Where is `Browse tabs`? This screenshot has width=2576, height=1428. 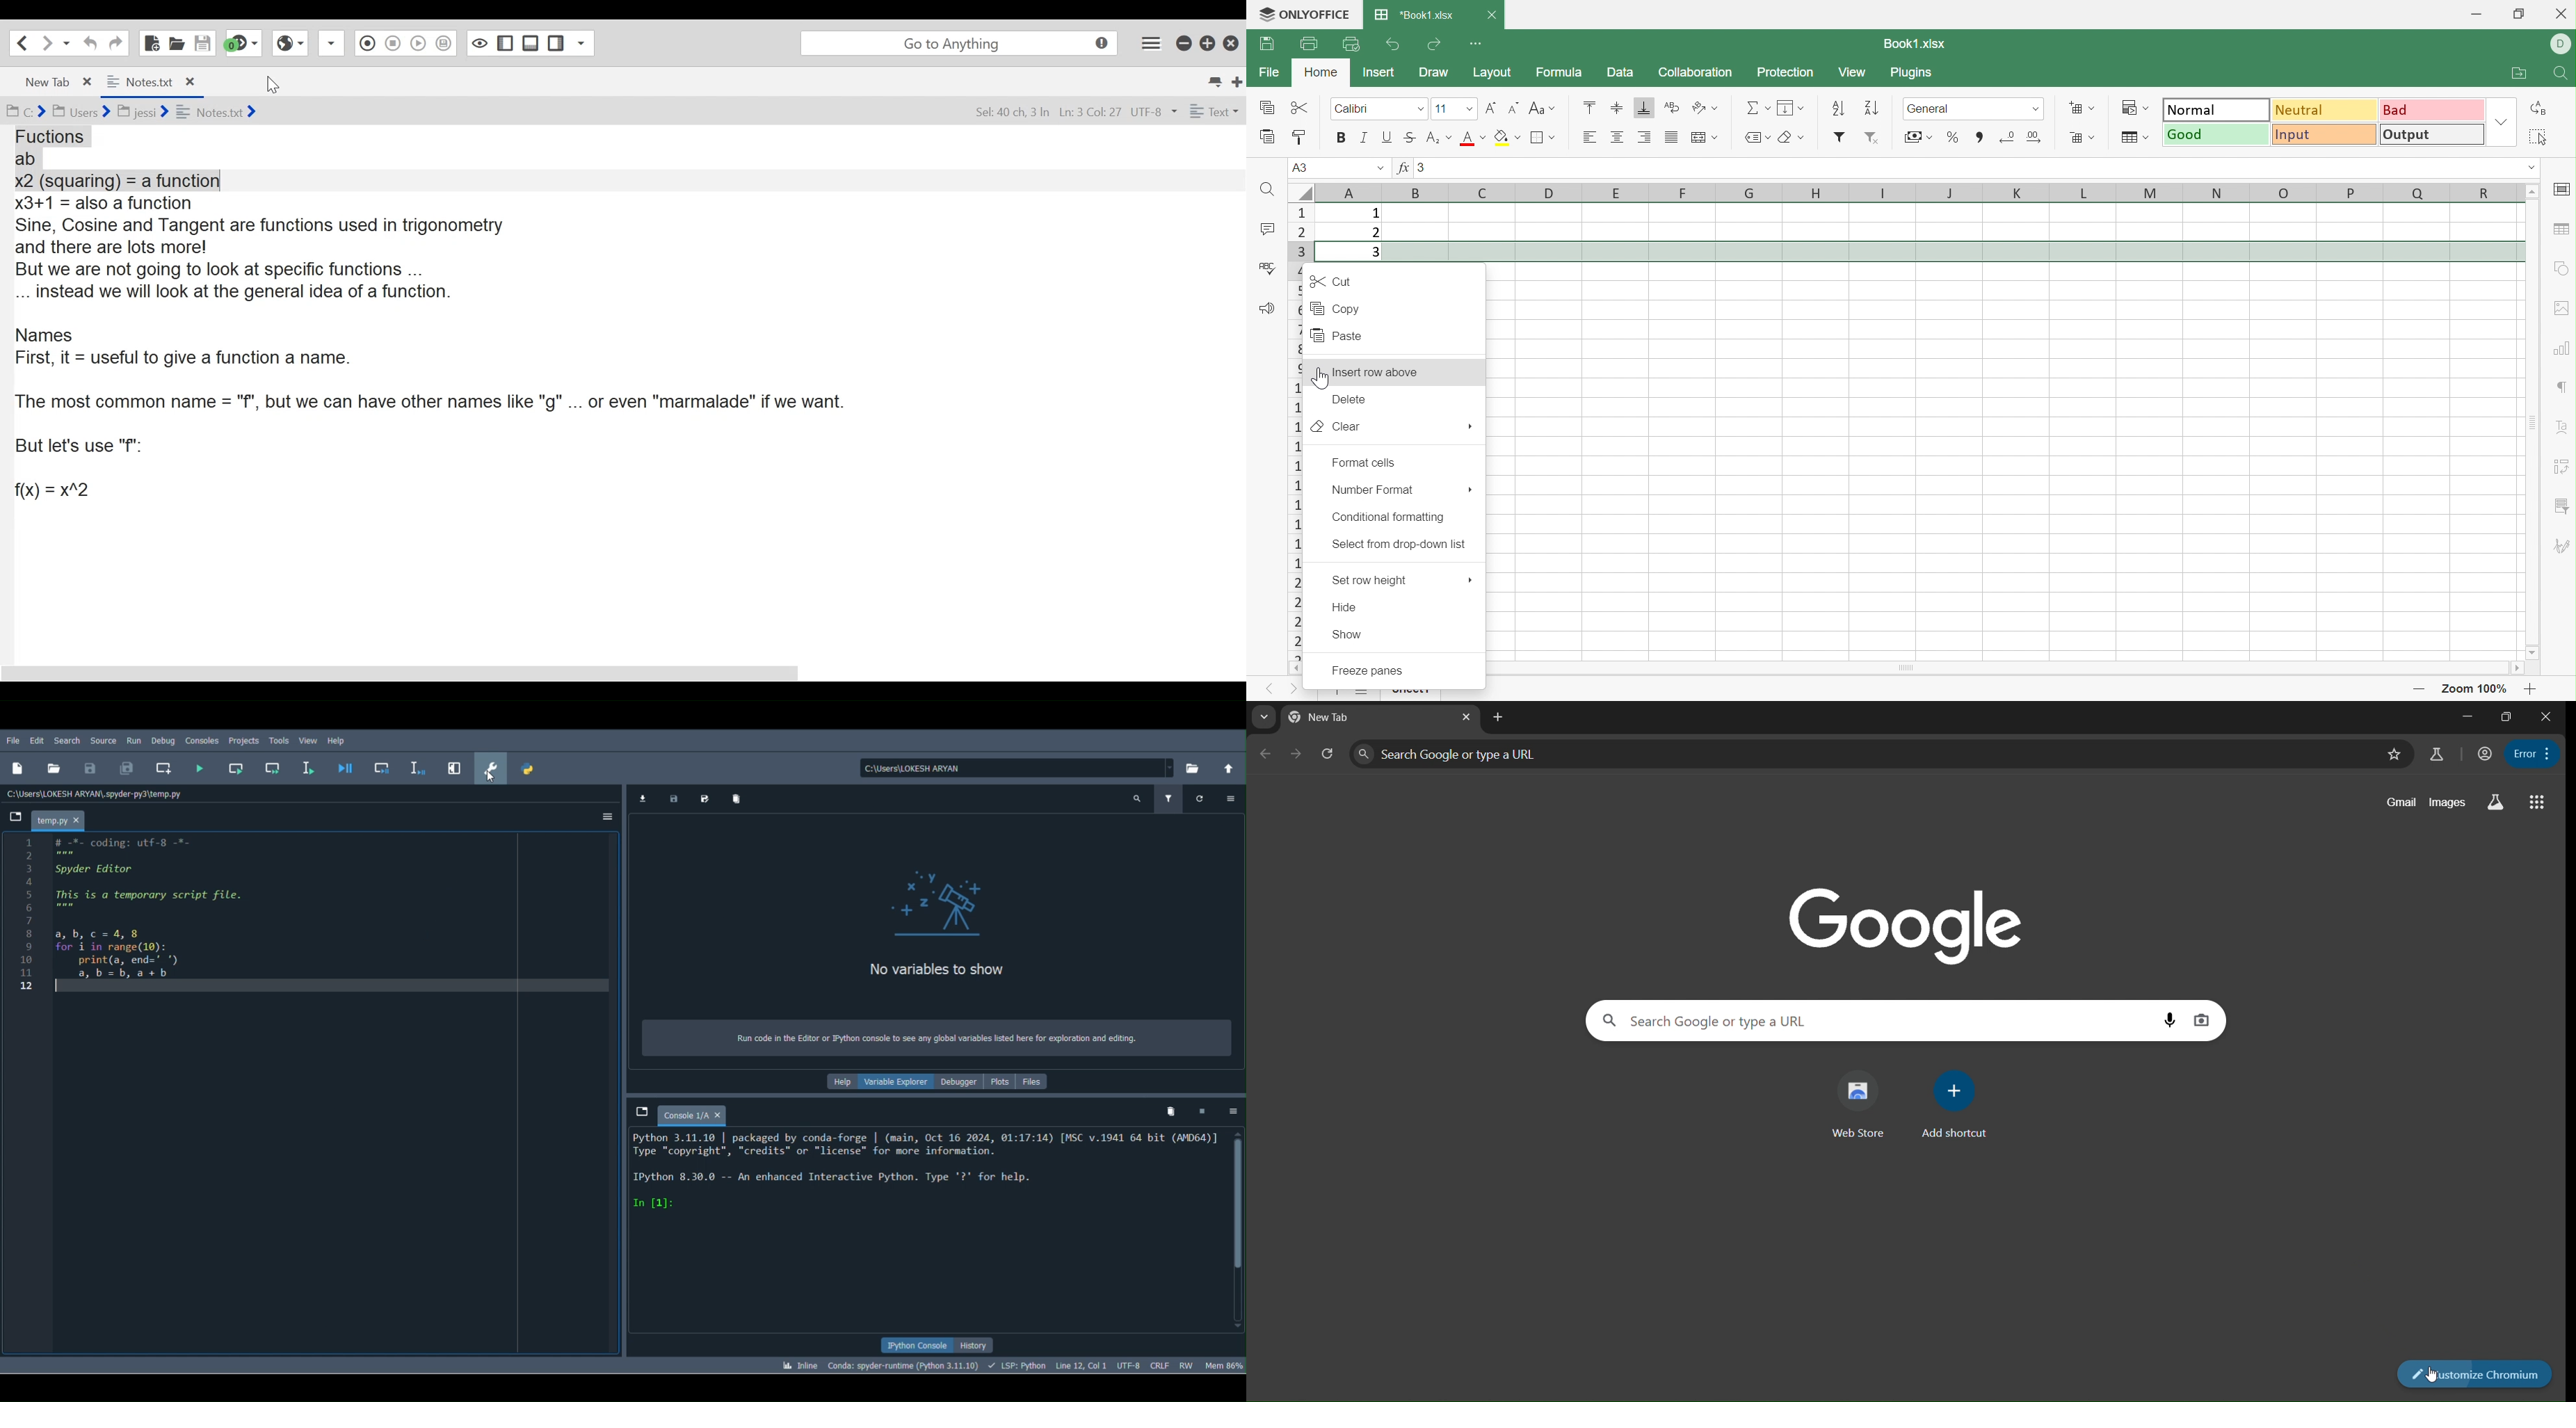 Browse tabs is located at coordinates (17, 818).